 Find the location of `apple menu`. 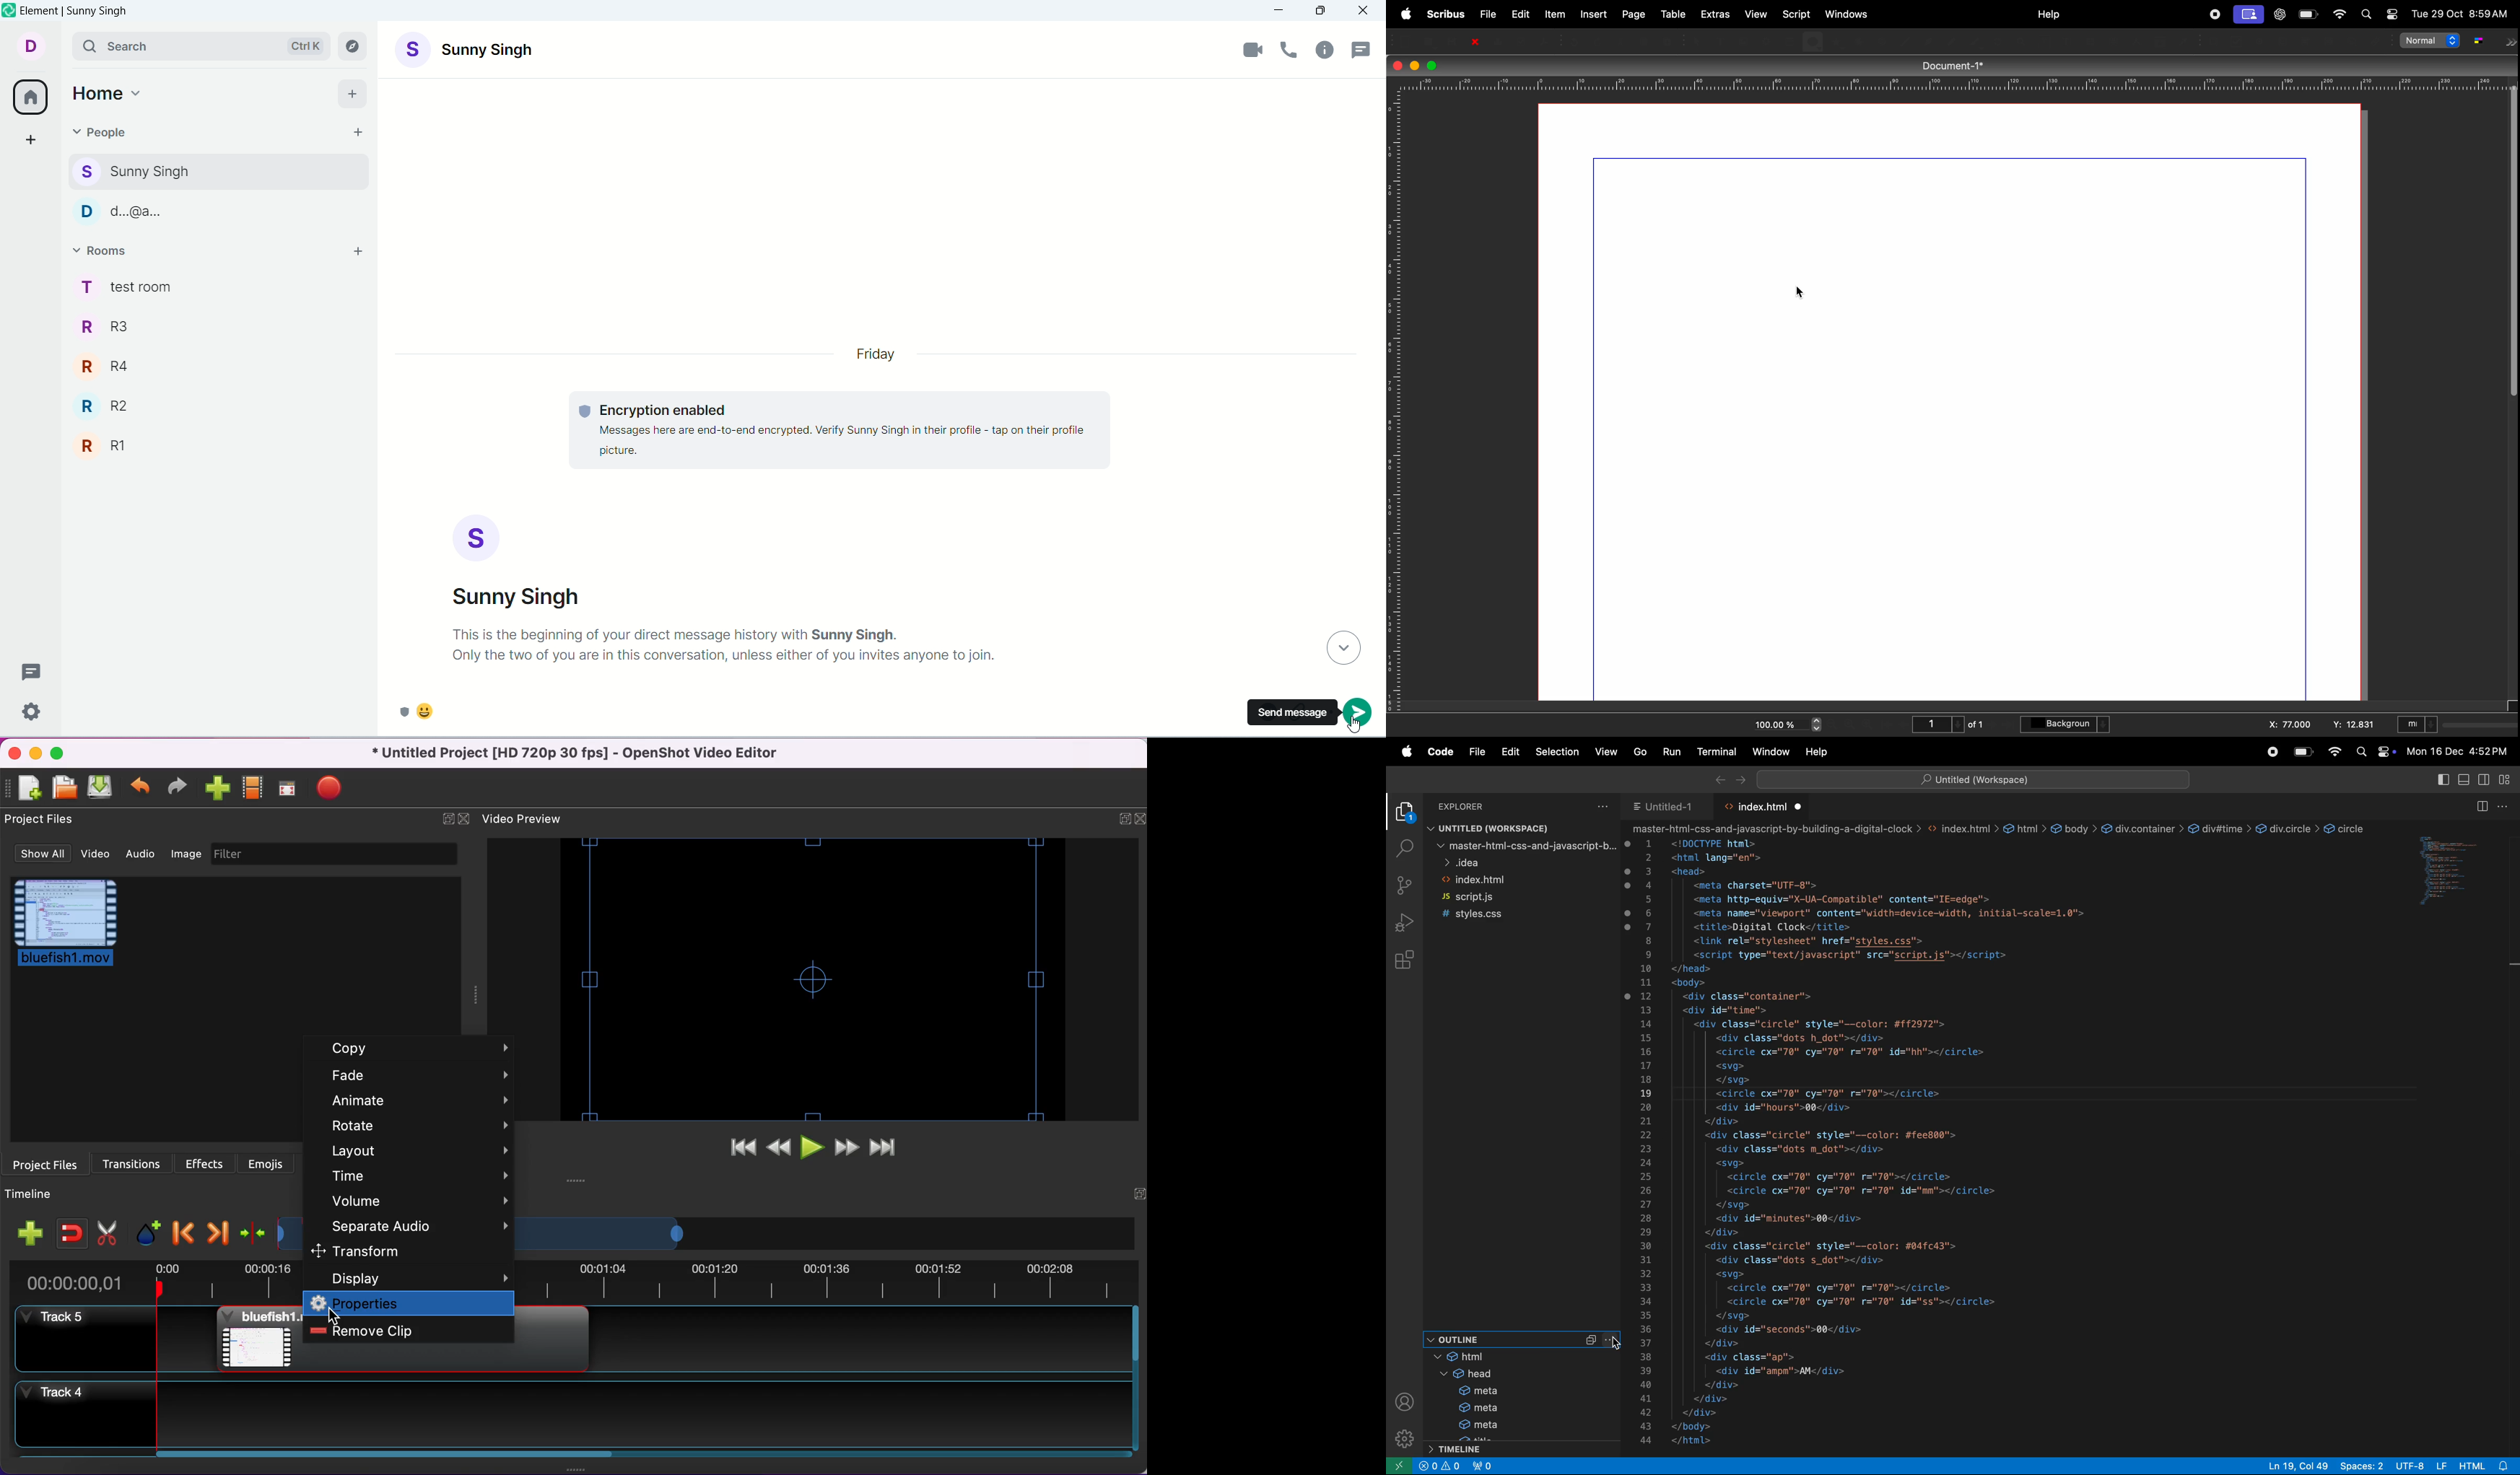

apple menu is located at coordinates (1404, 13).